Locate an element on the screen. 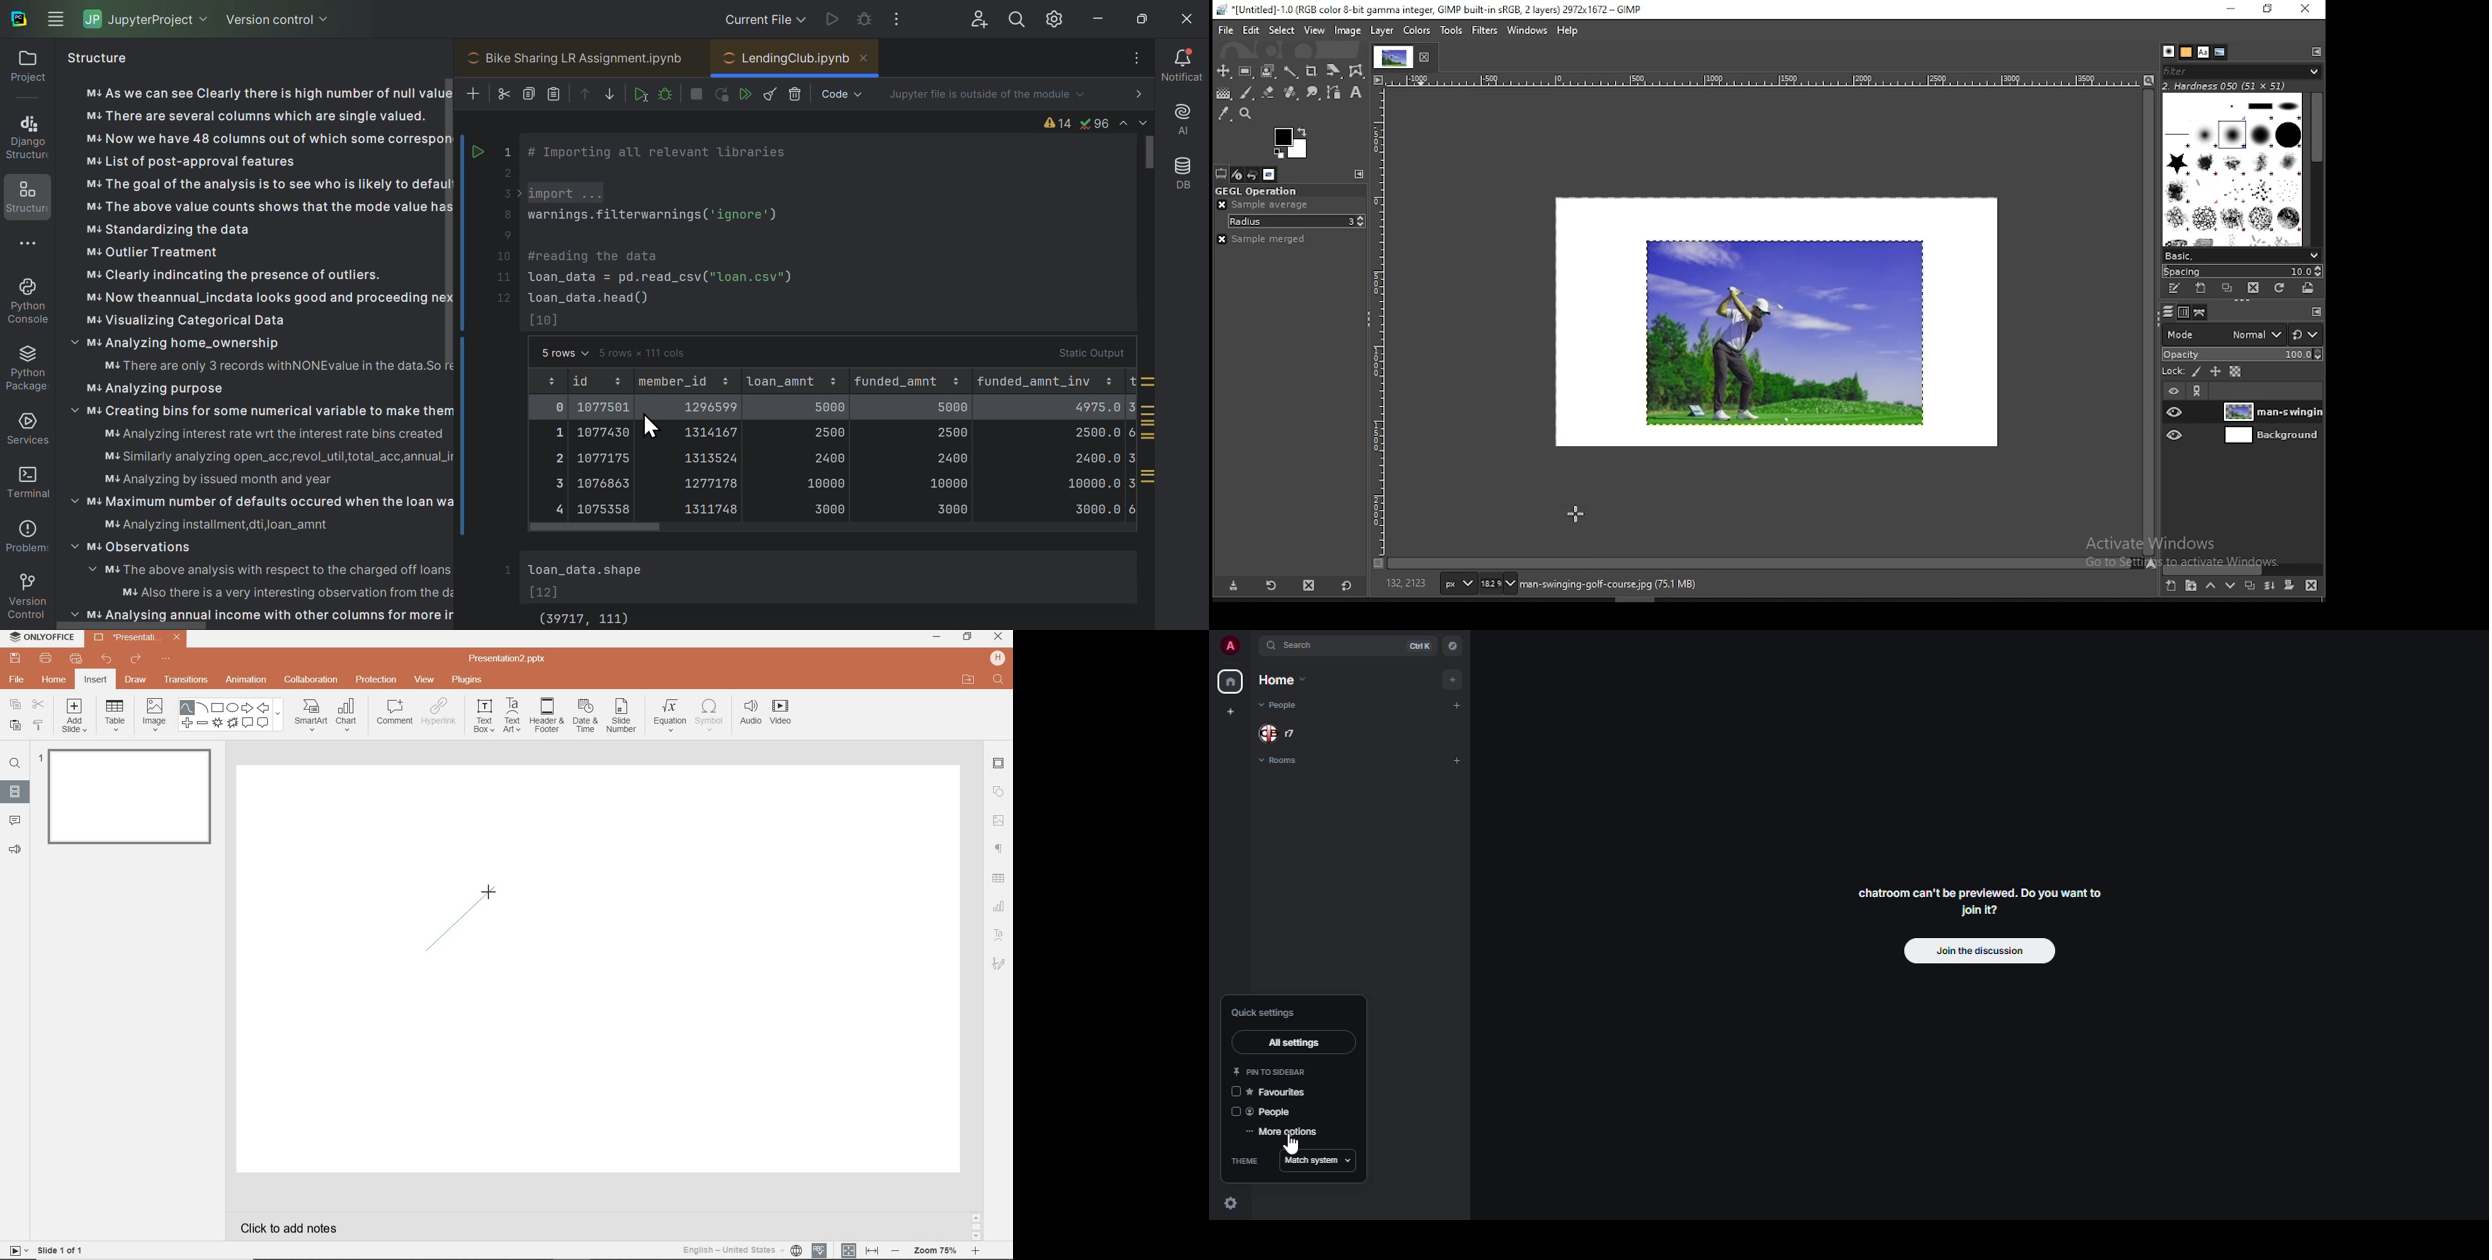 The image size is (2492, 1260). layer is located at coordinates (1380, 28).